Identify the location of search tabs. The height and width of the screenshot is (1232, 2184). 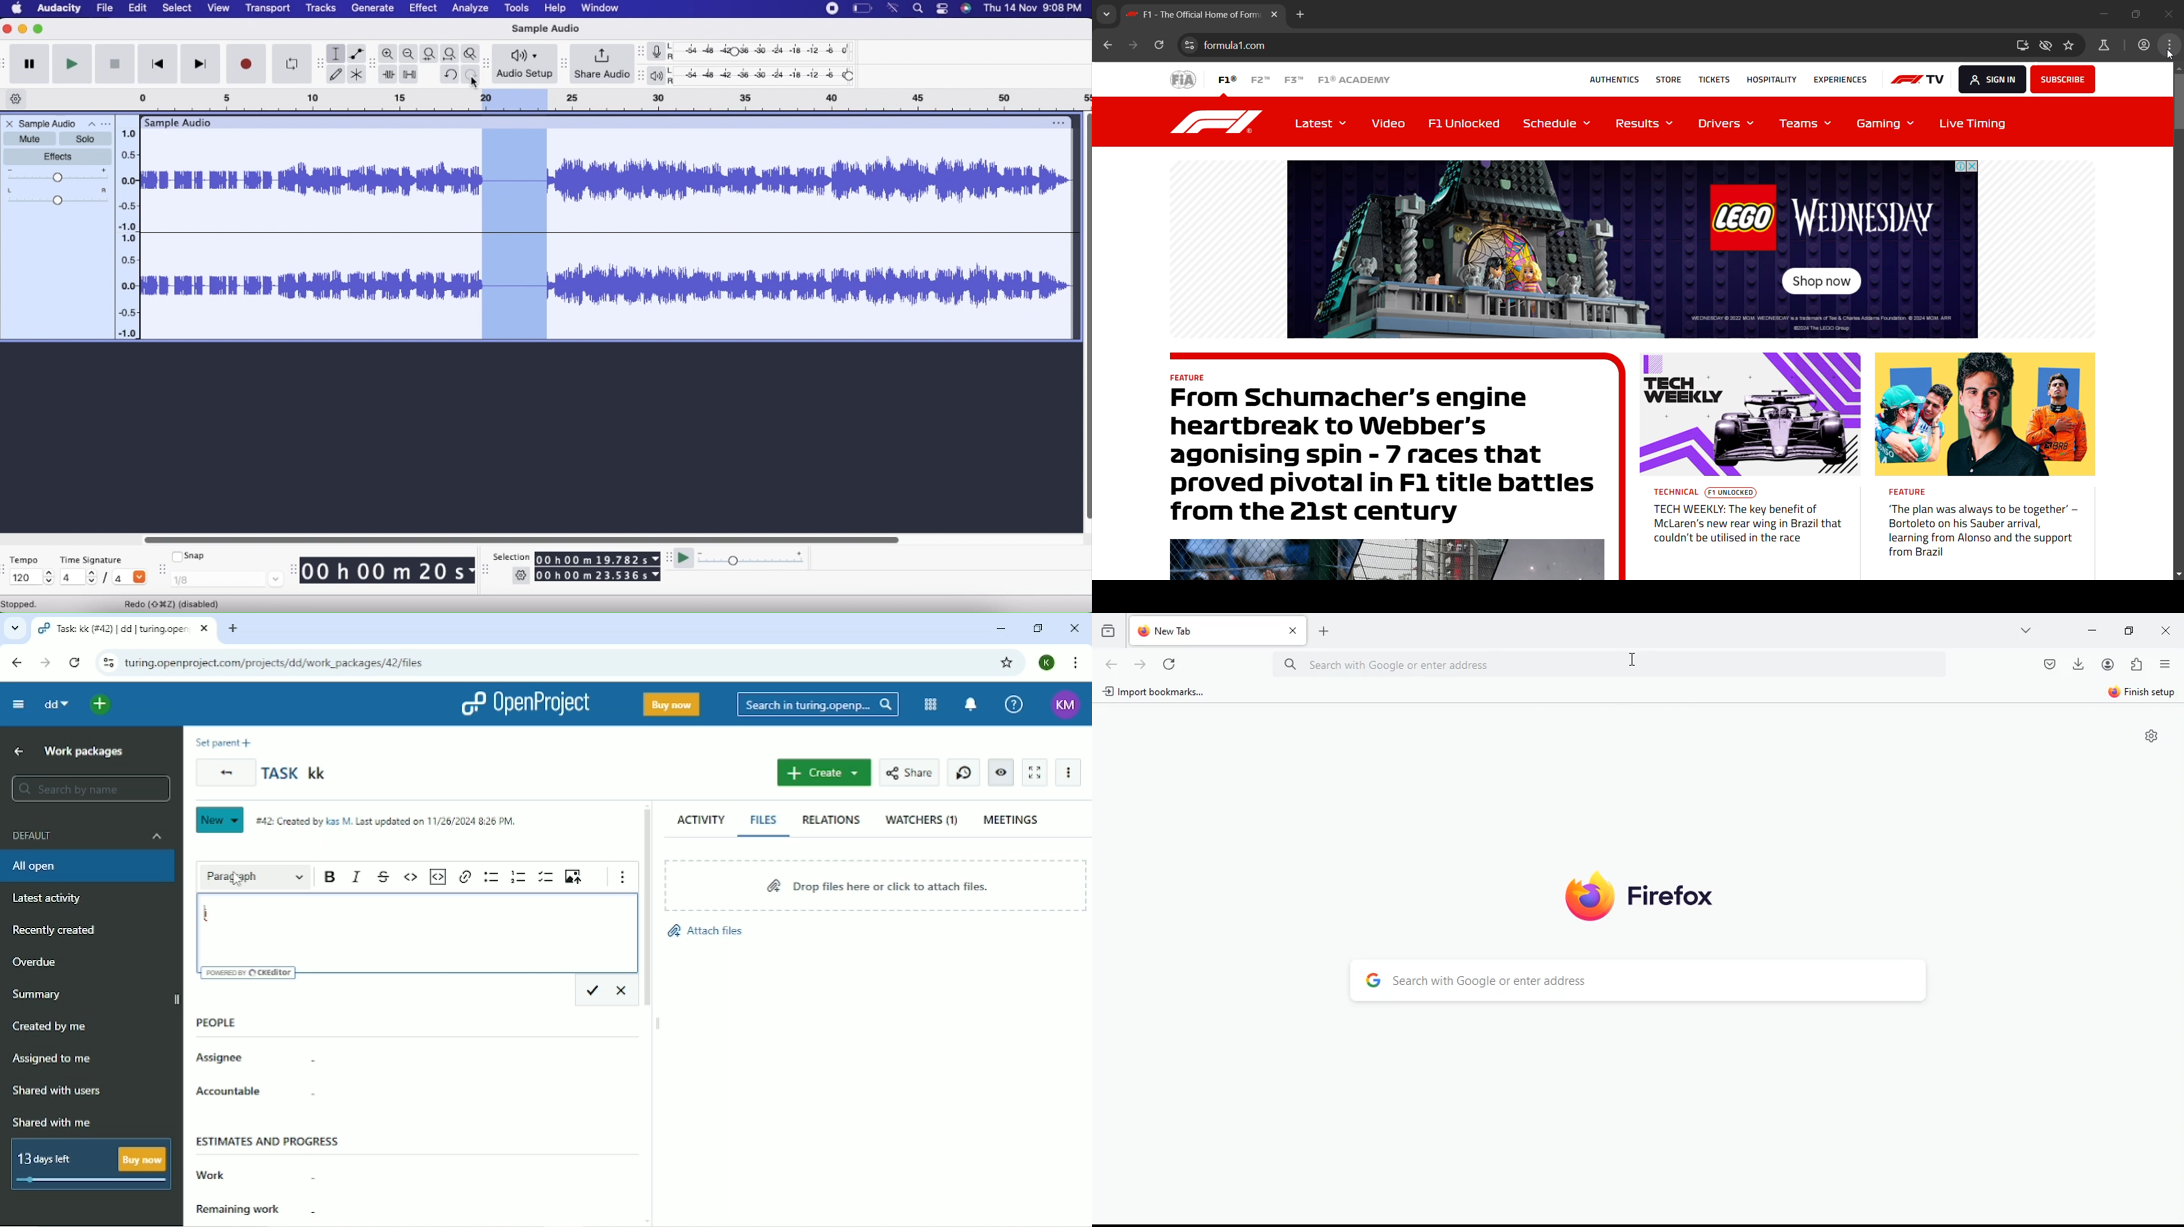
(1106, 13).